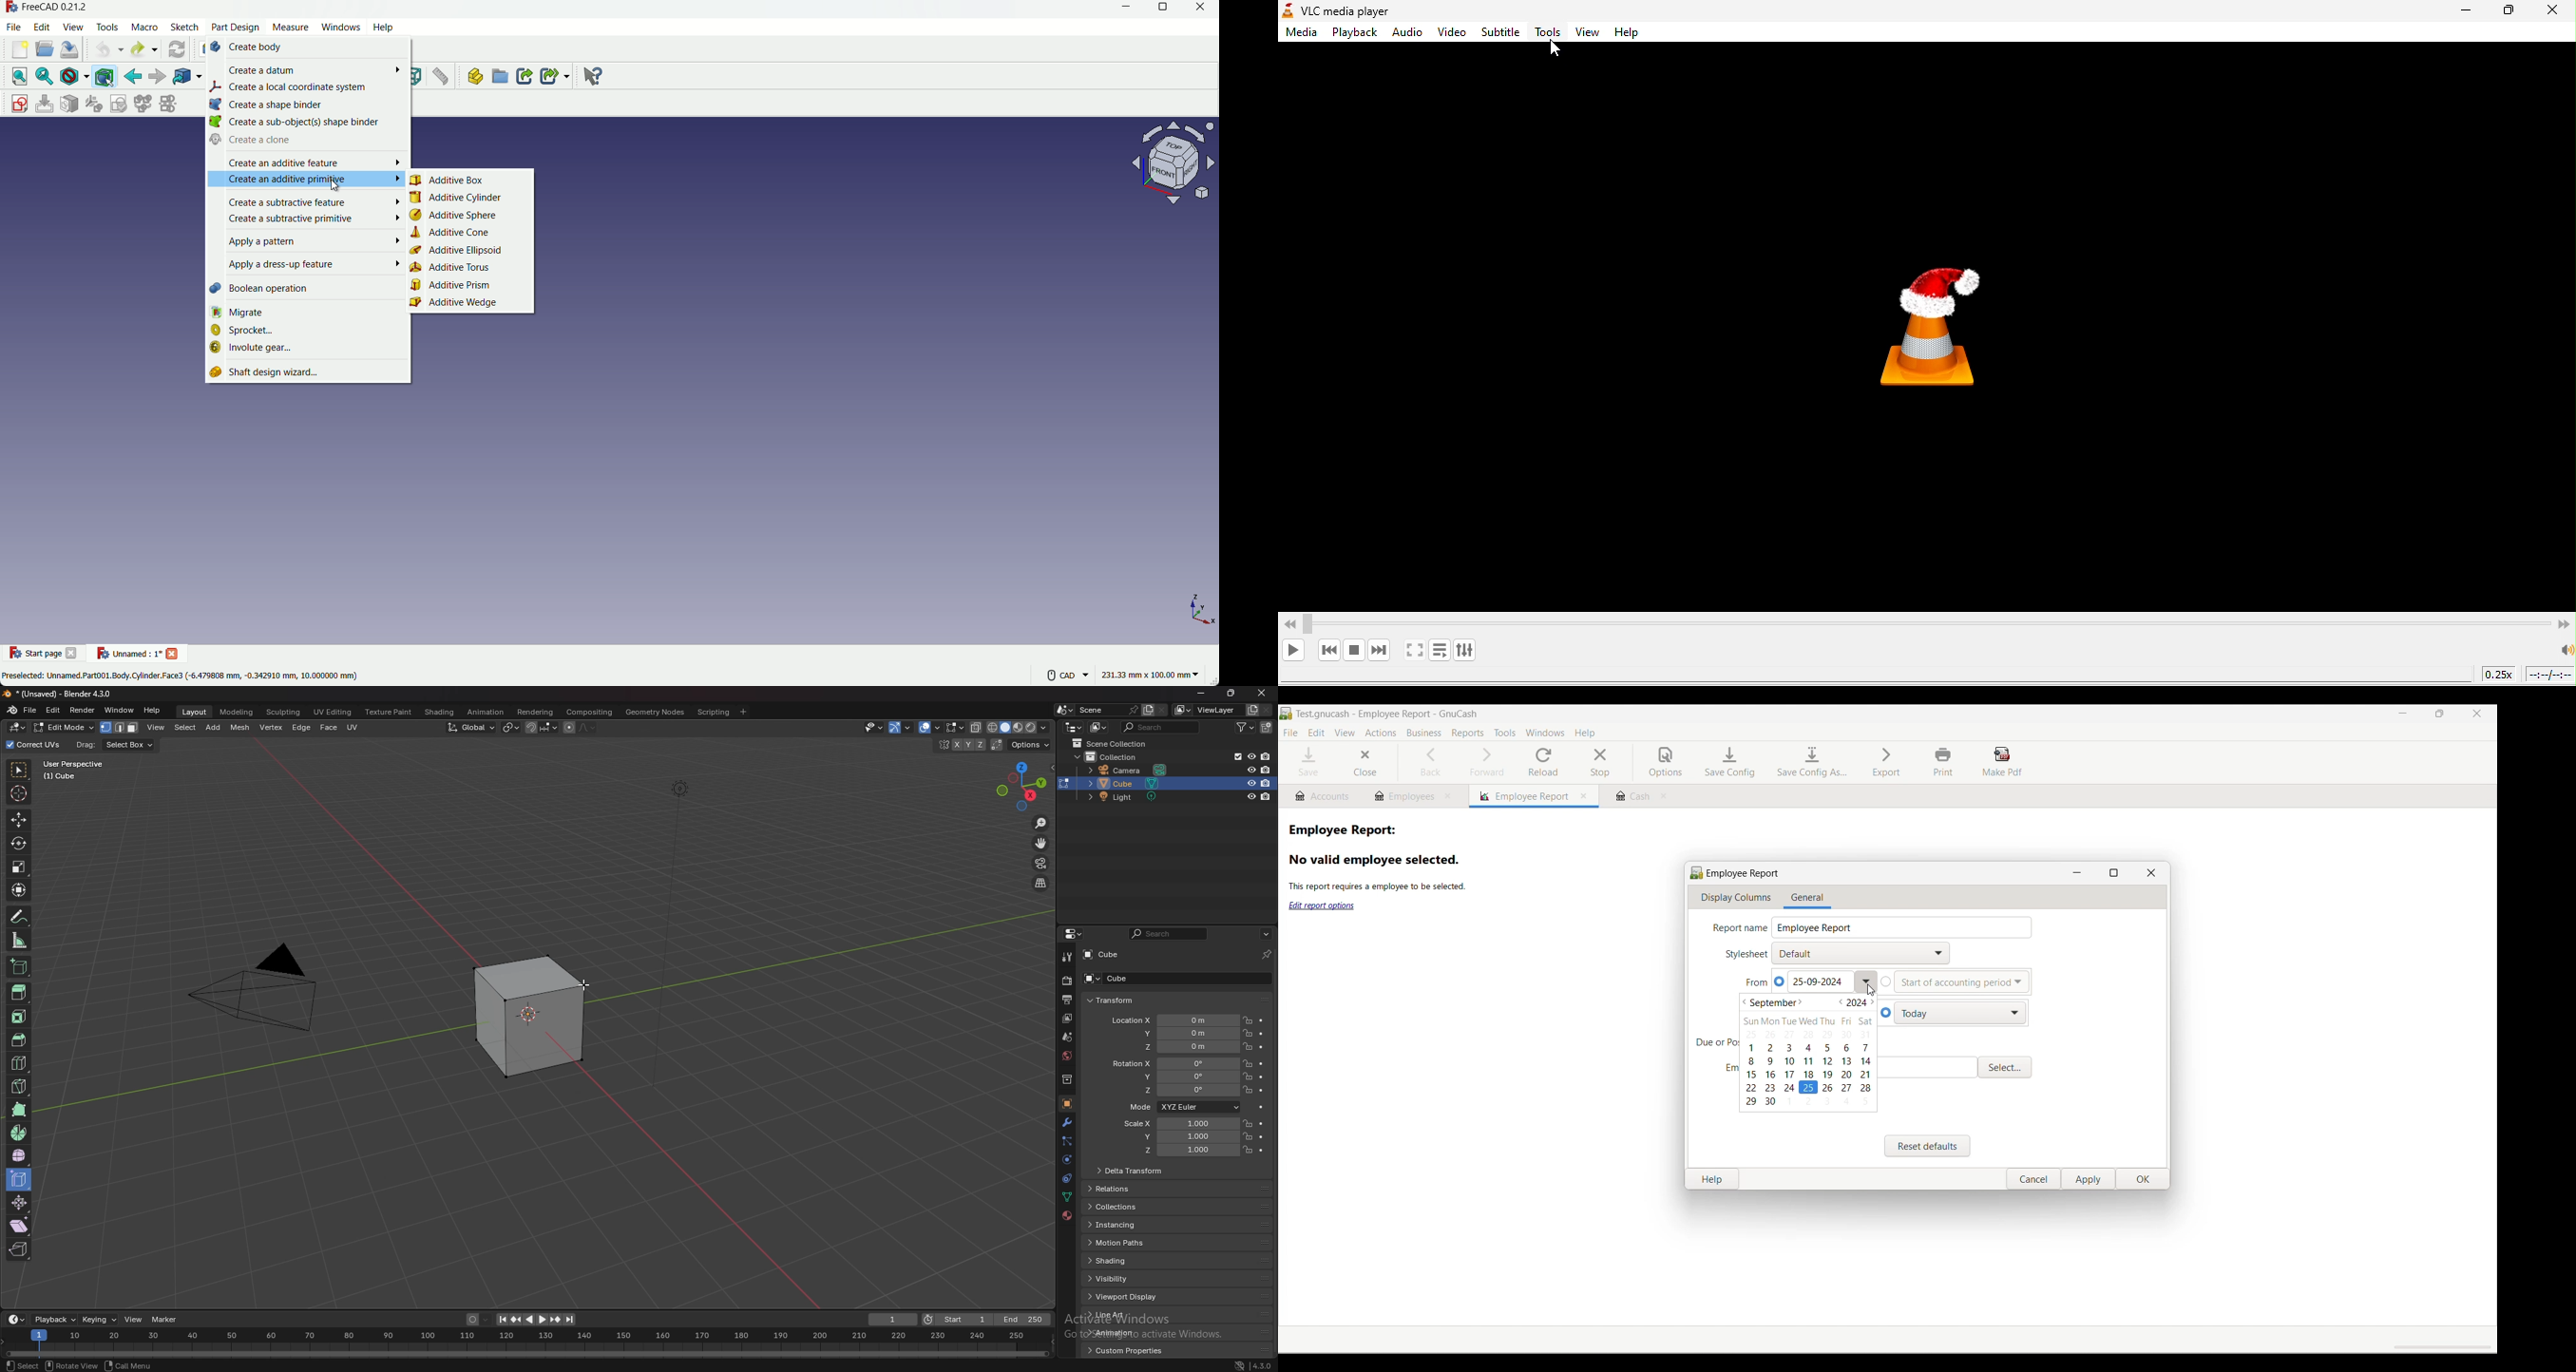  Describe the element at coordinates (1585, 34) in the screenshot. I see `view` at that location.